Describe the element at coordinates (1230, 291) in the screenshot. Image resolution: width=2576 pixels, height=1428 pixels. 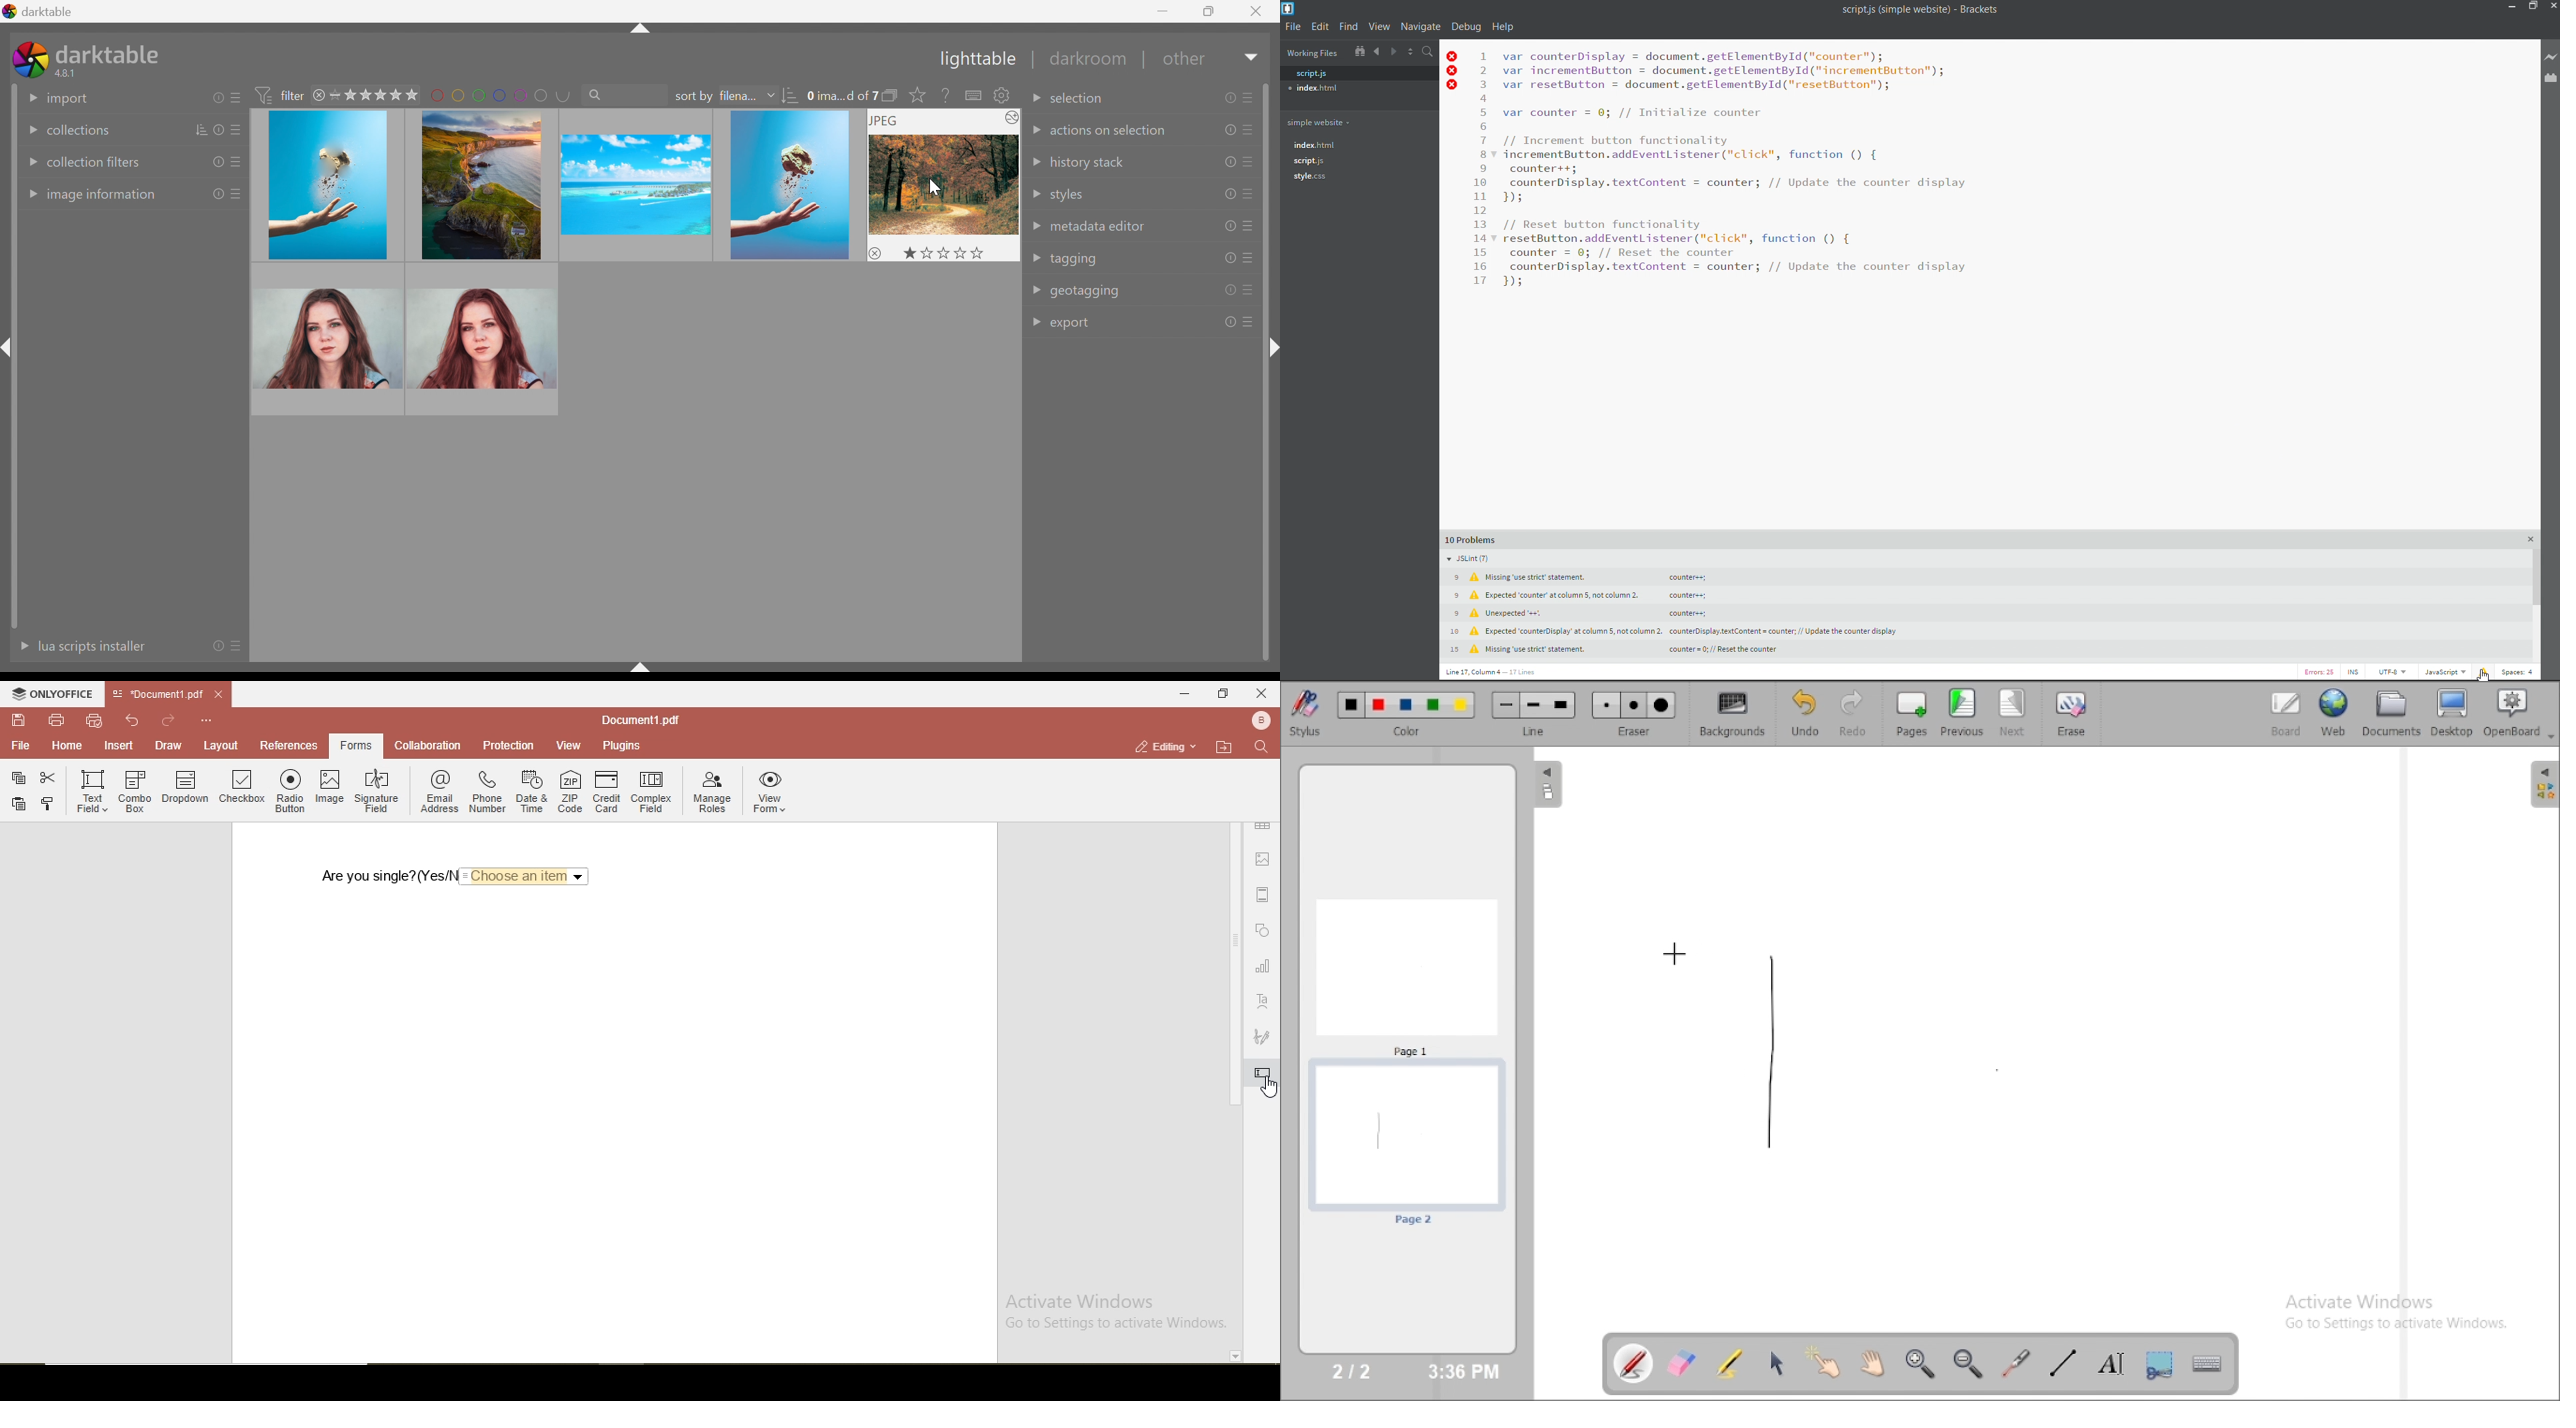
I see `reset` at that location.